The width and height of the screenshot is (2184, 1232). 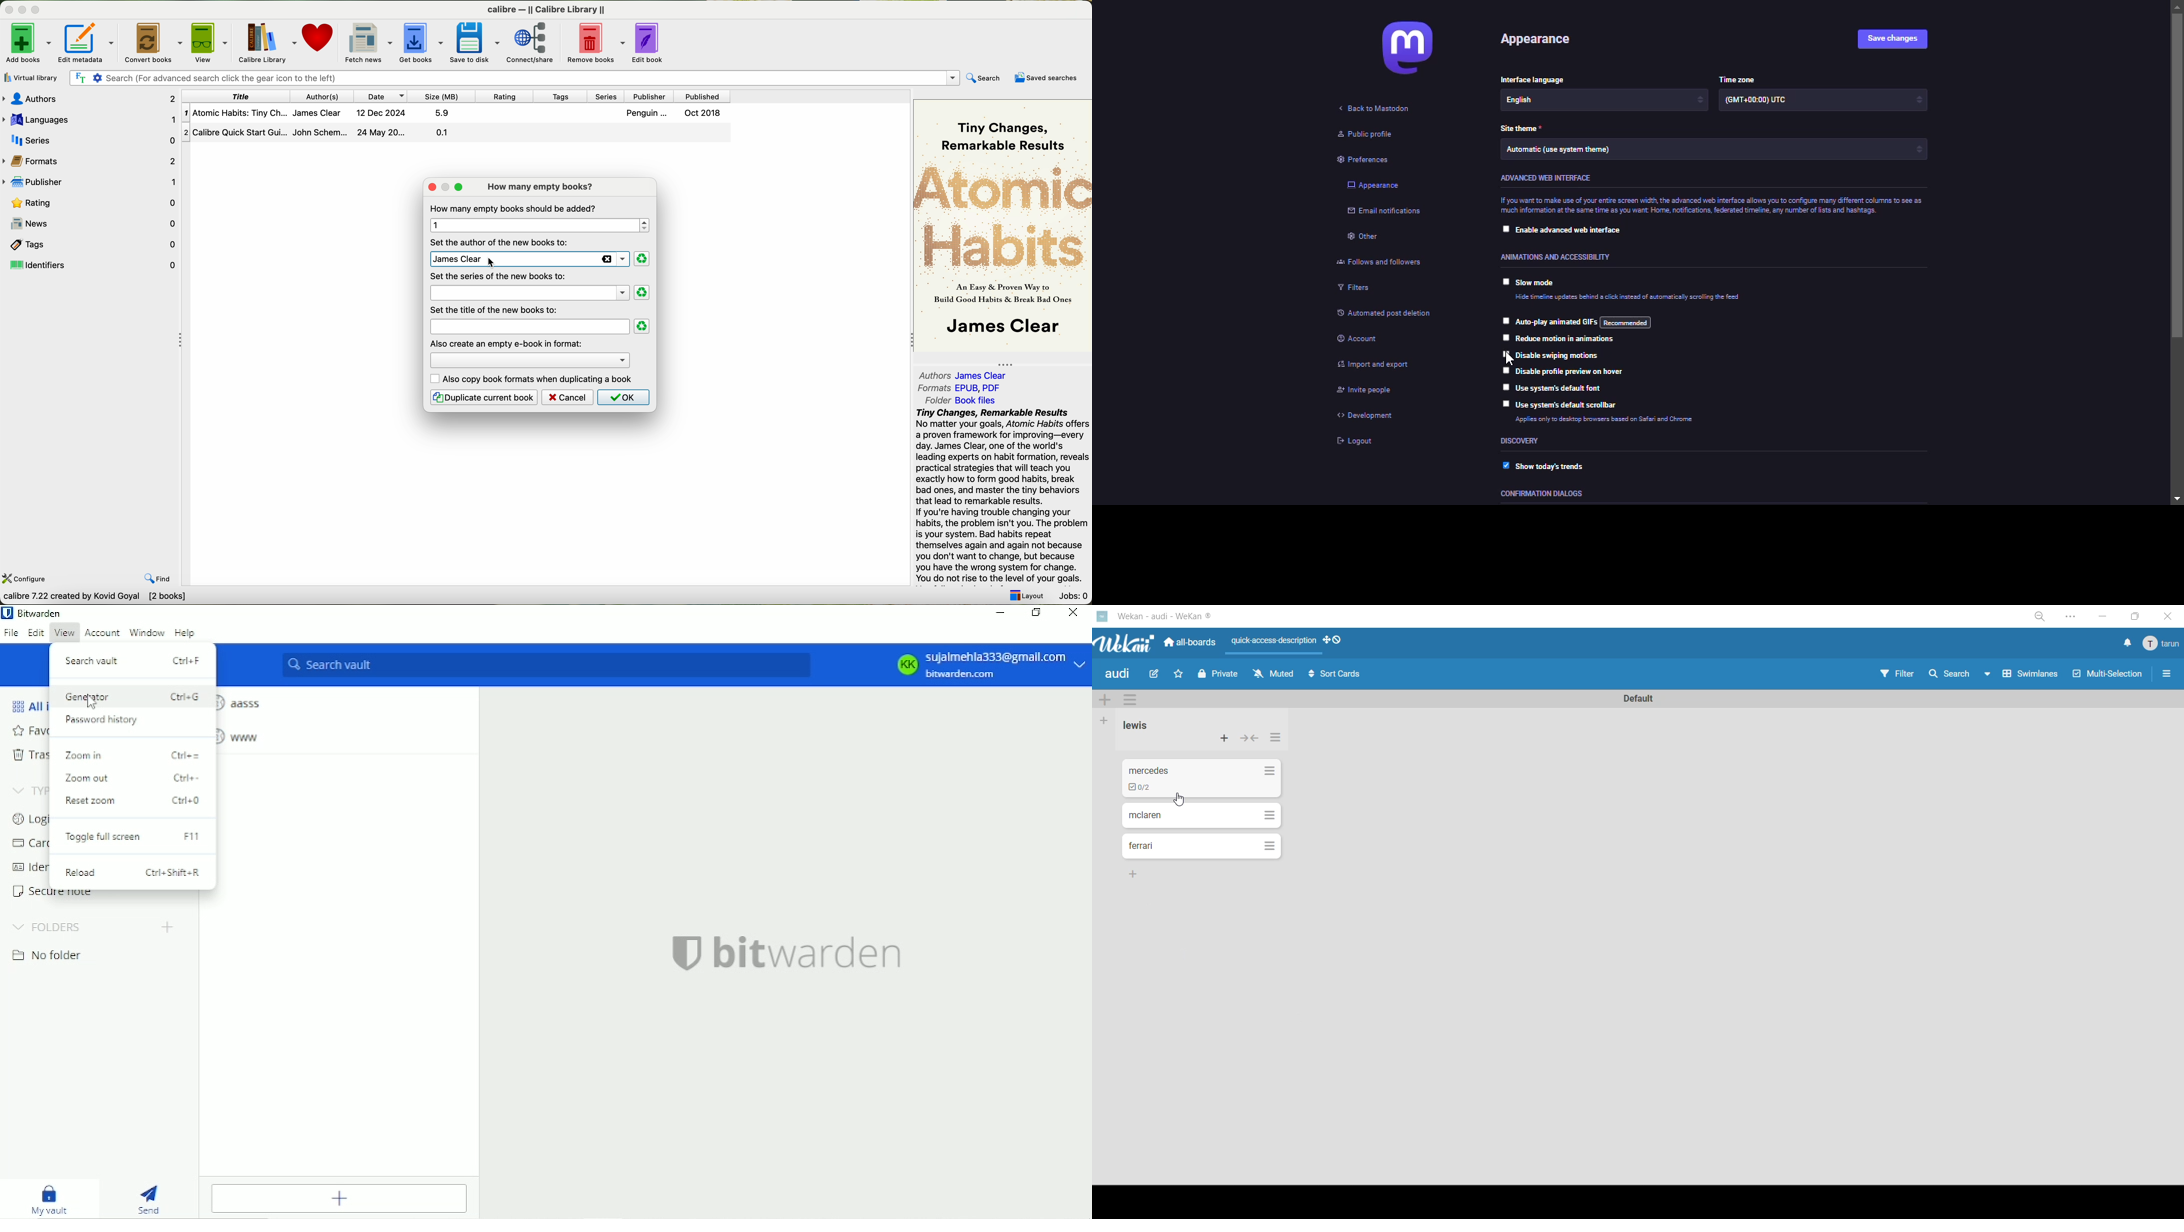 What do you see at coordinates (959, 401) in the screenshot?
I see `folder` at bounding box center [959, 401].